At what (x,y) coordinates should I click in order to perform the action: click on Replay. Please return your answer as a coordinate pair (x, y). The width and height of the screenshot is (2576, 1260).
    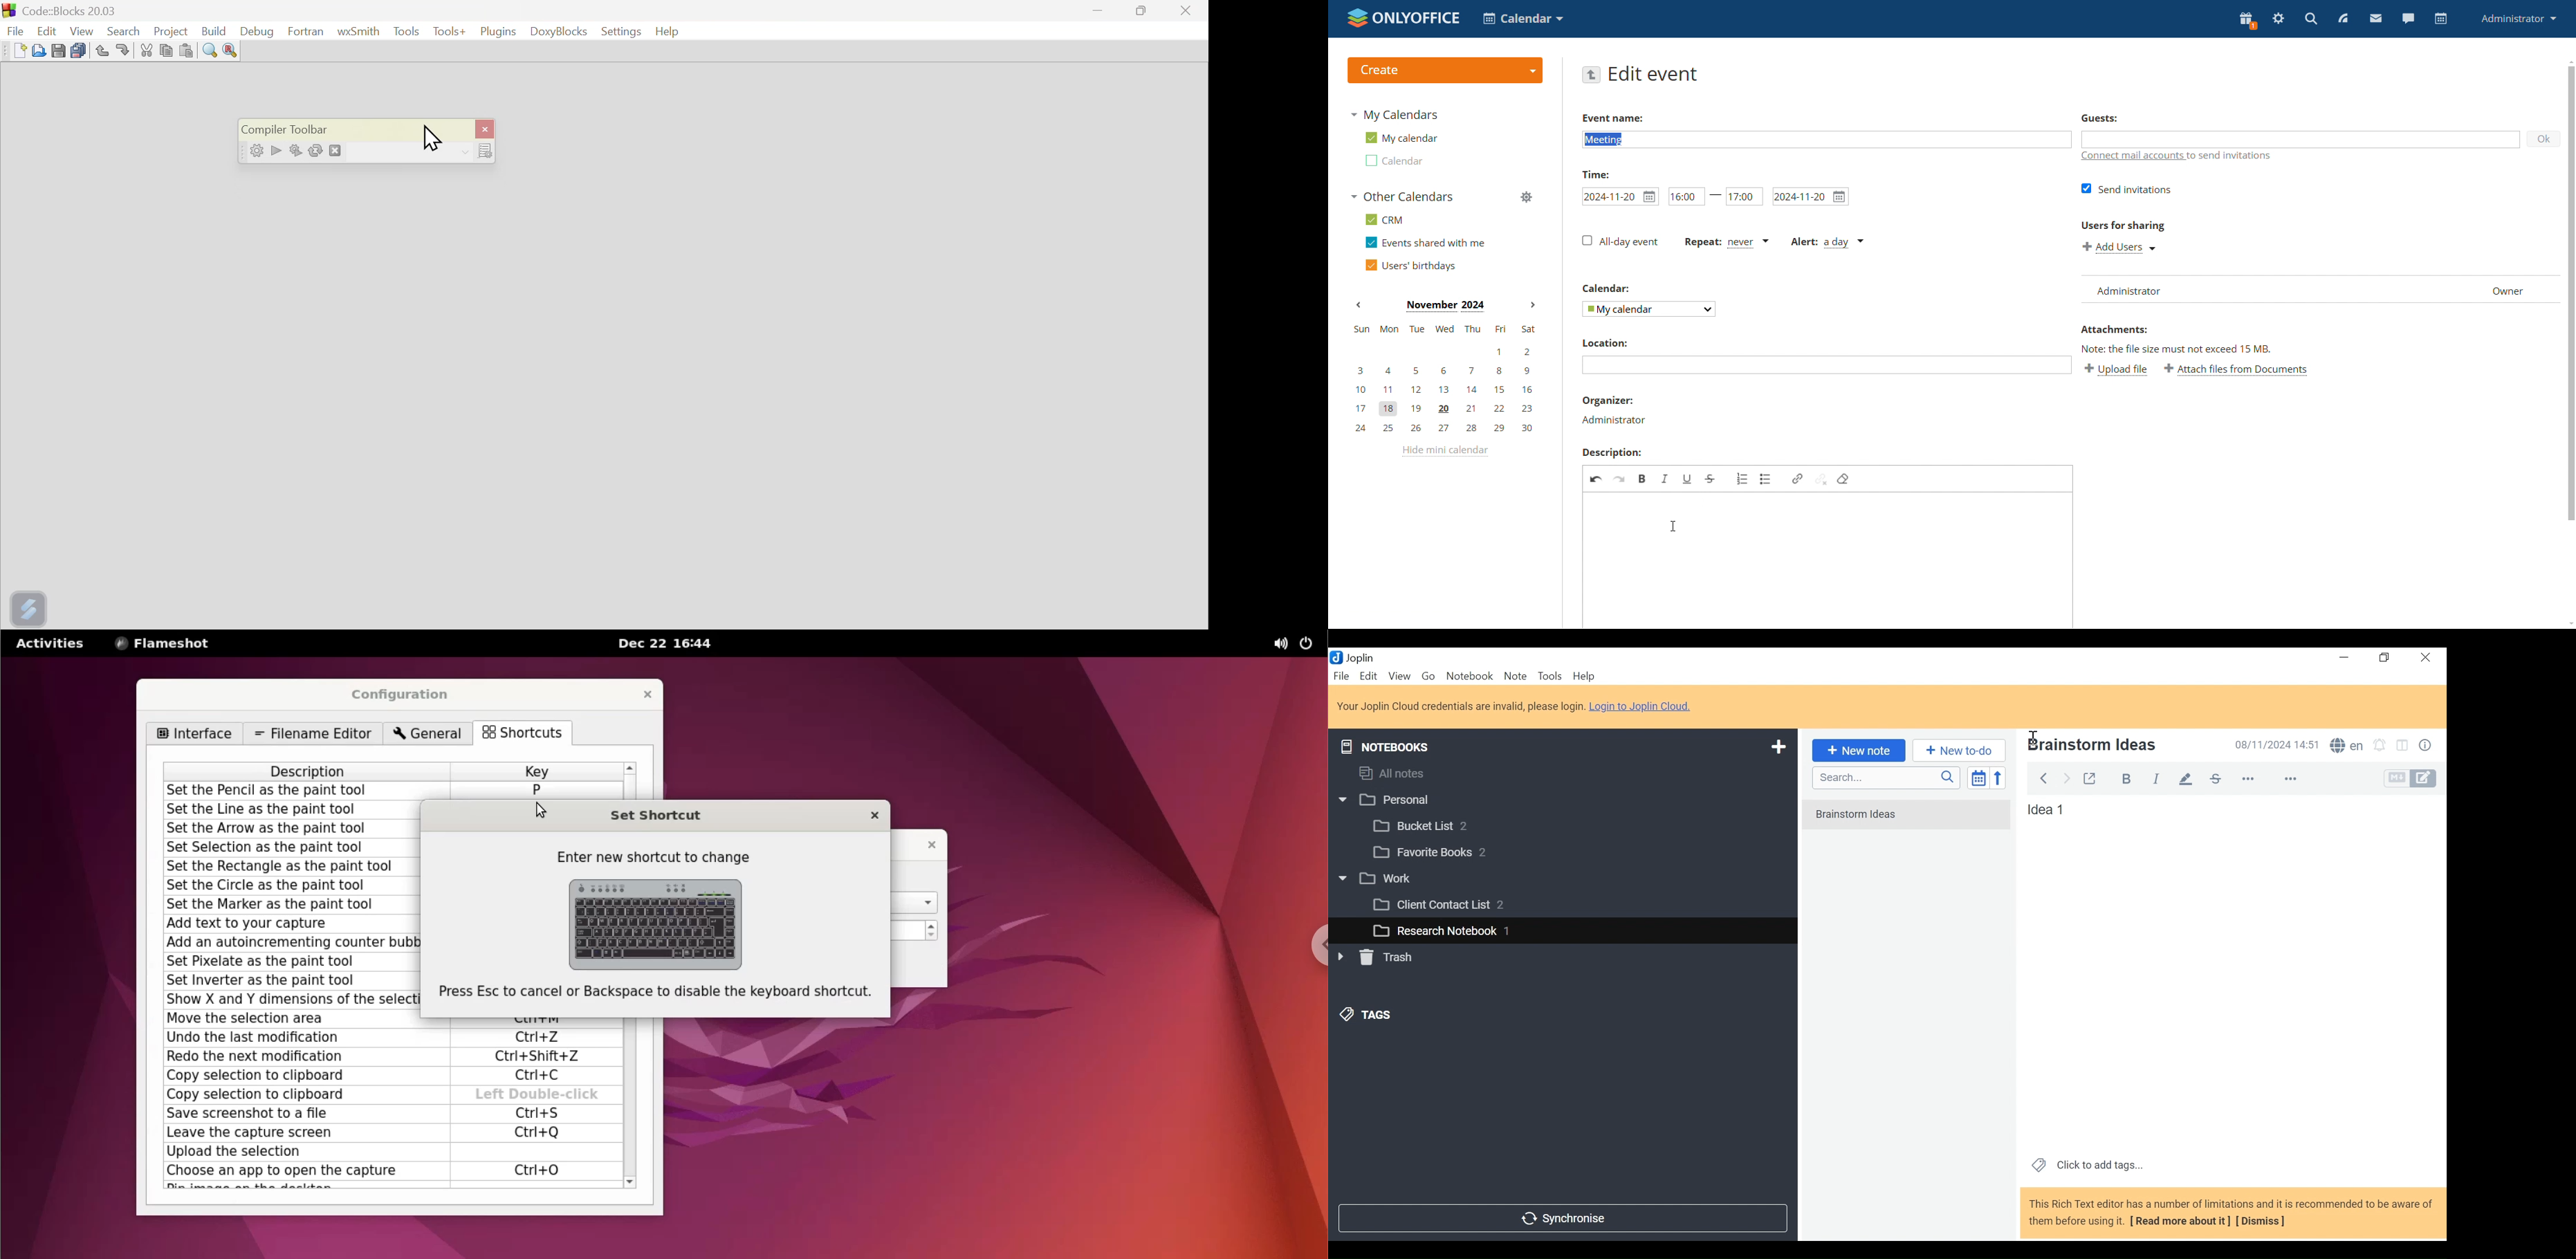
    Looking at the image, I should click on (318, 149).